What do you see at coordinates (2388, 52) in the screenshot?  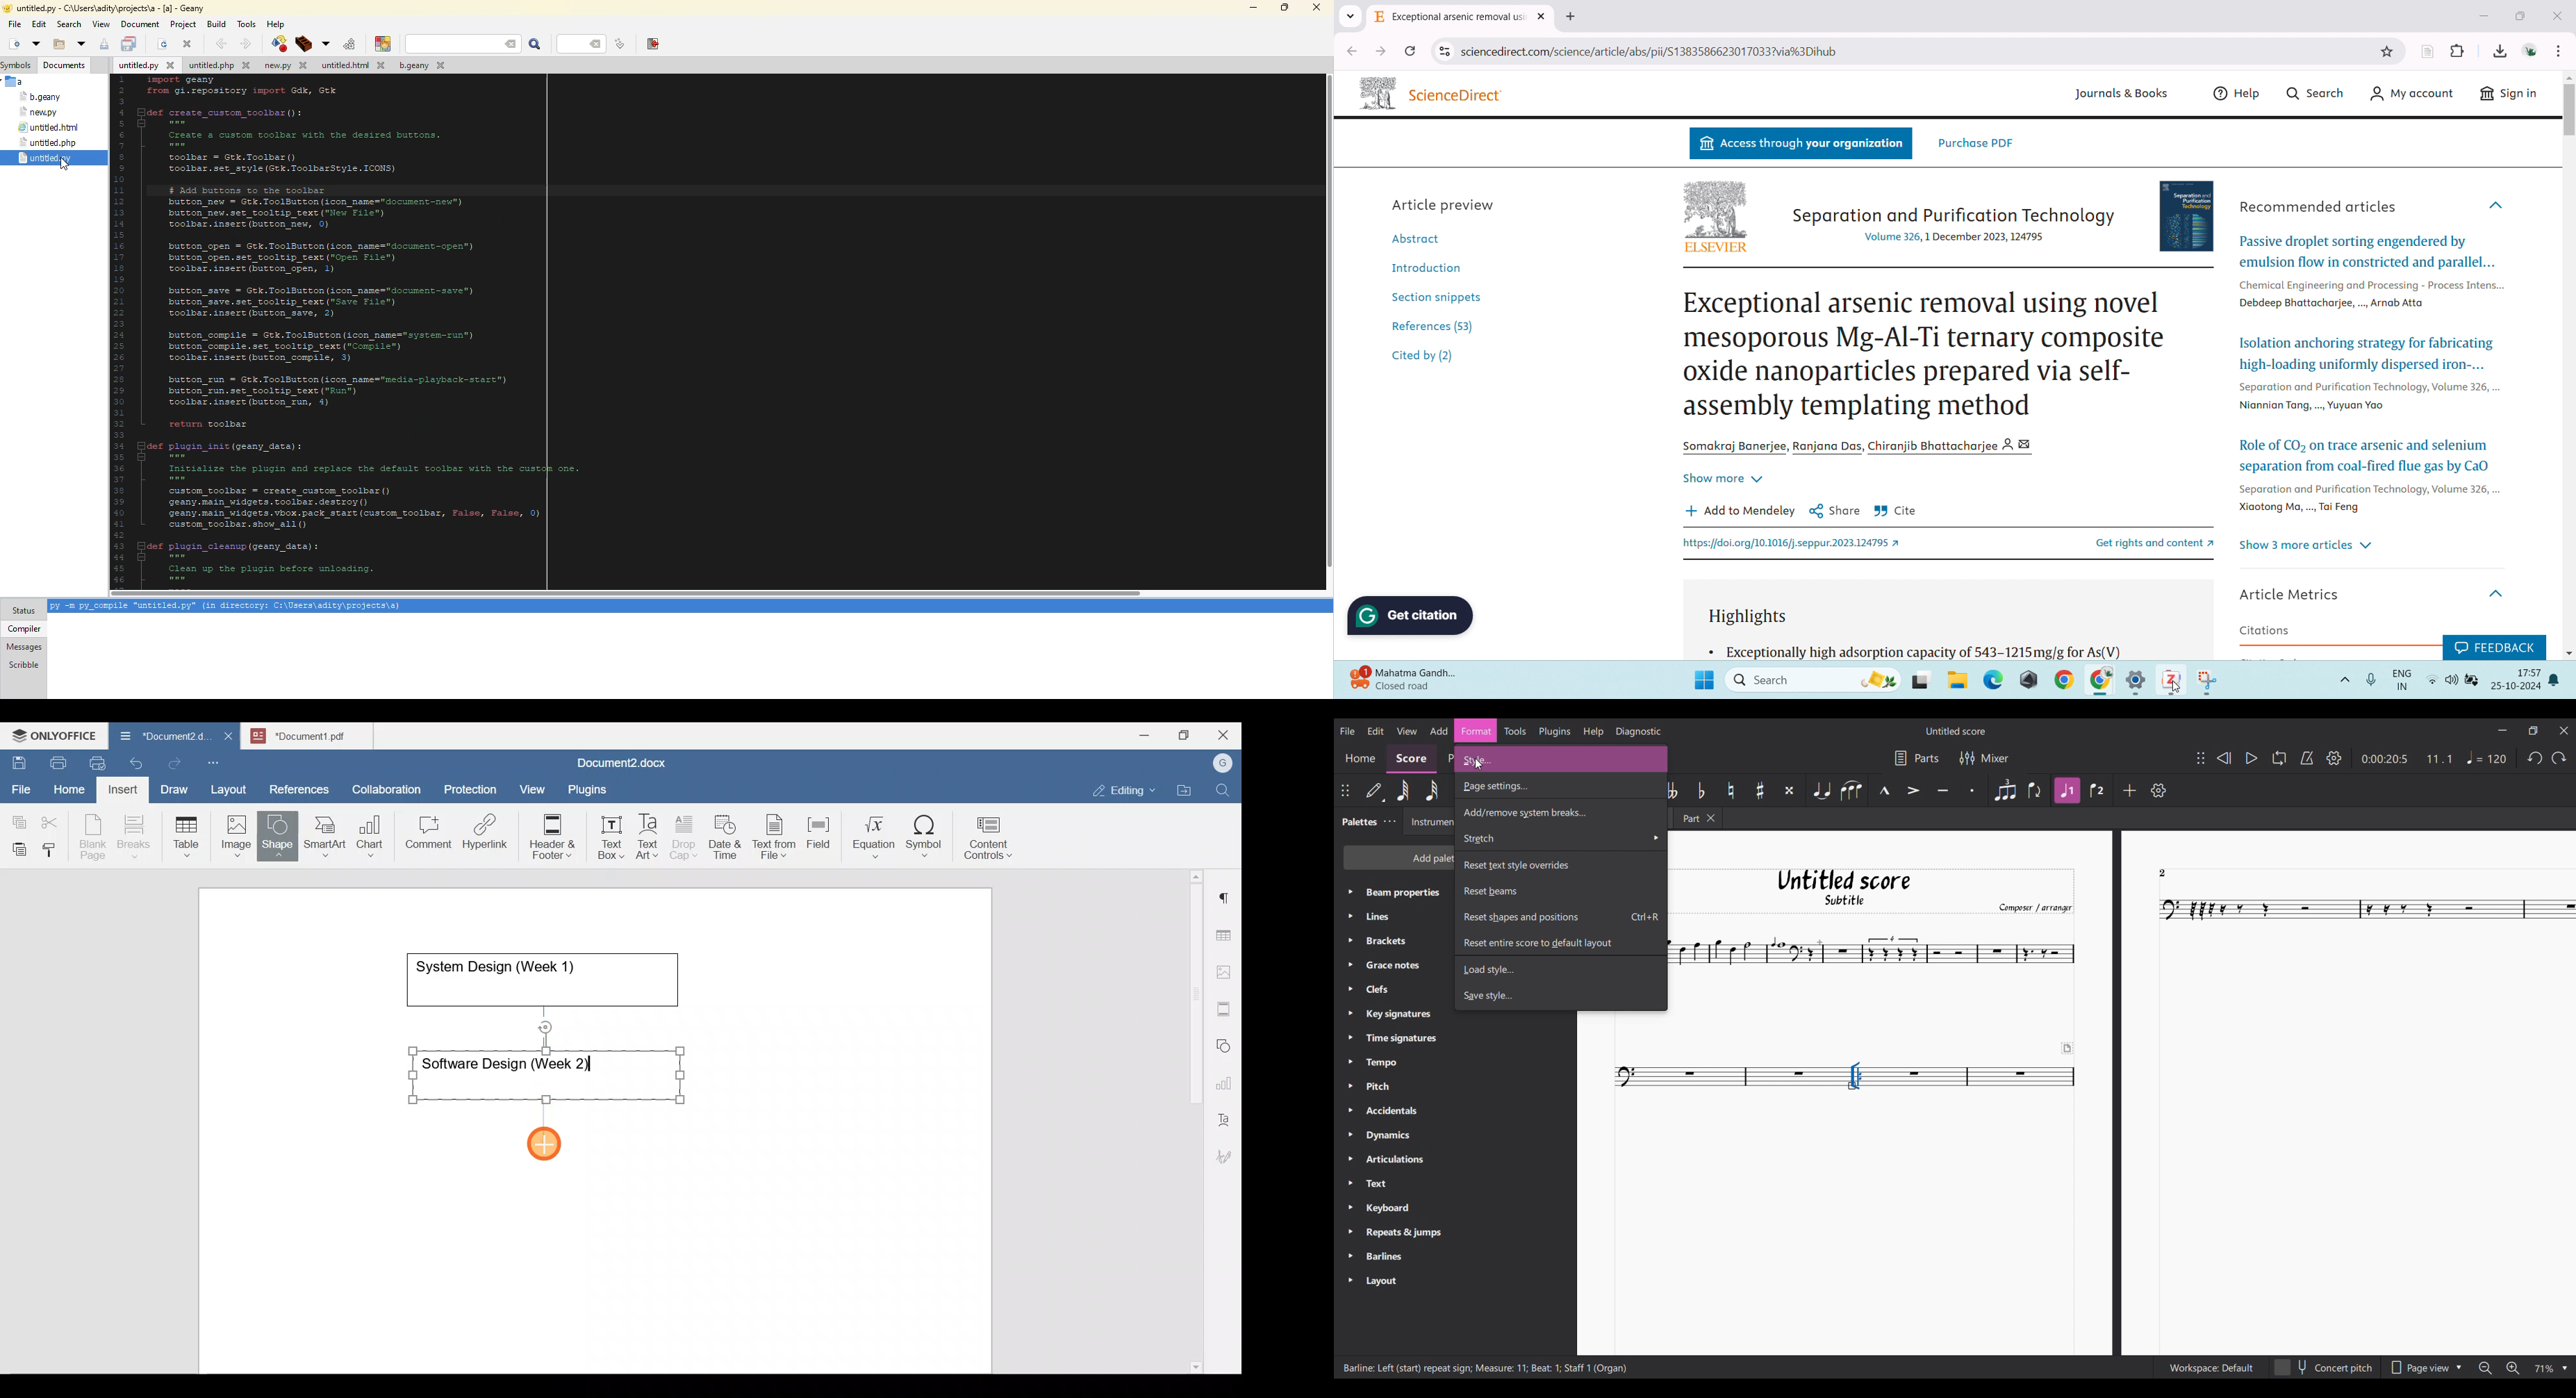 I see `bookmark this tab` at bounding box center [2388, 52].